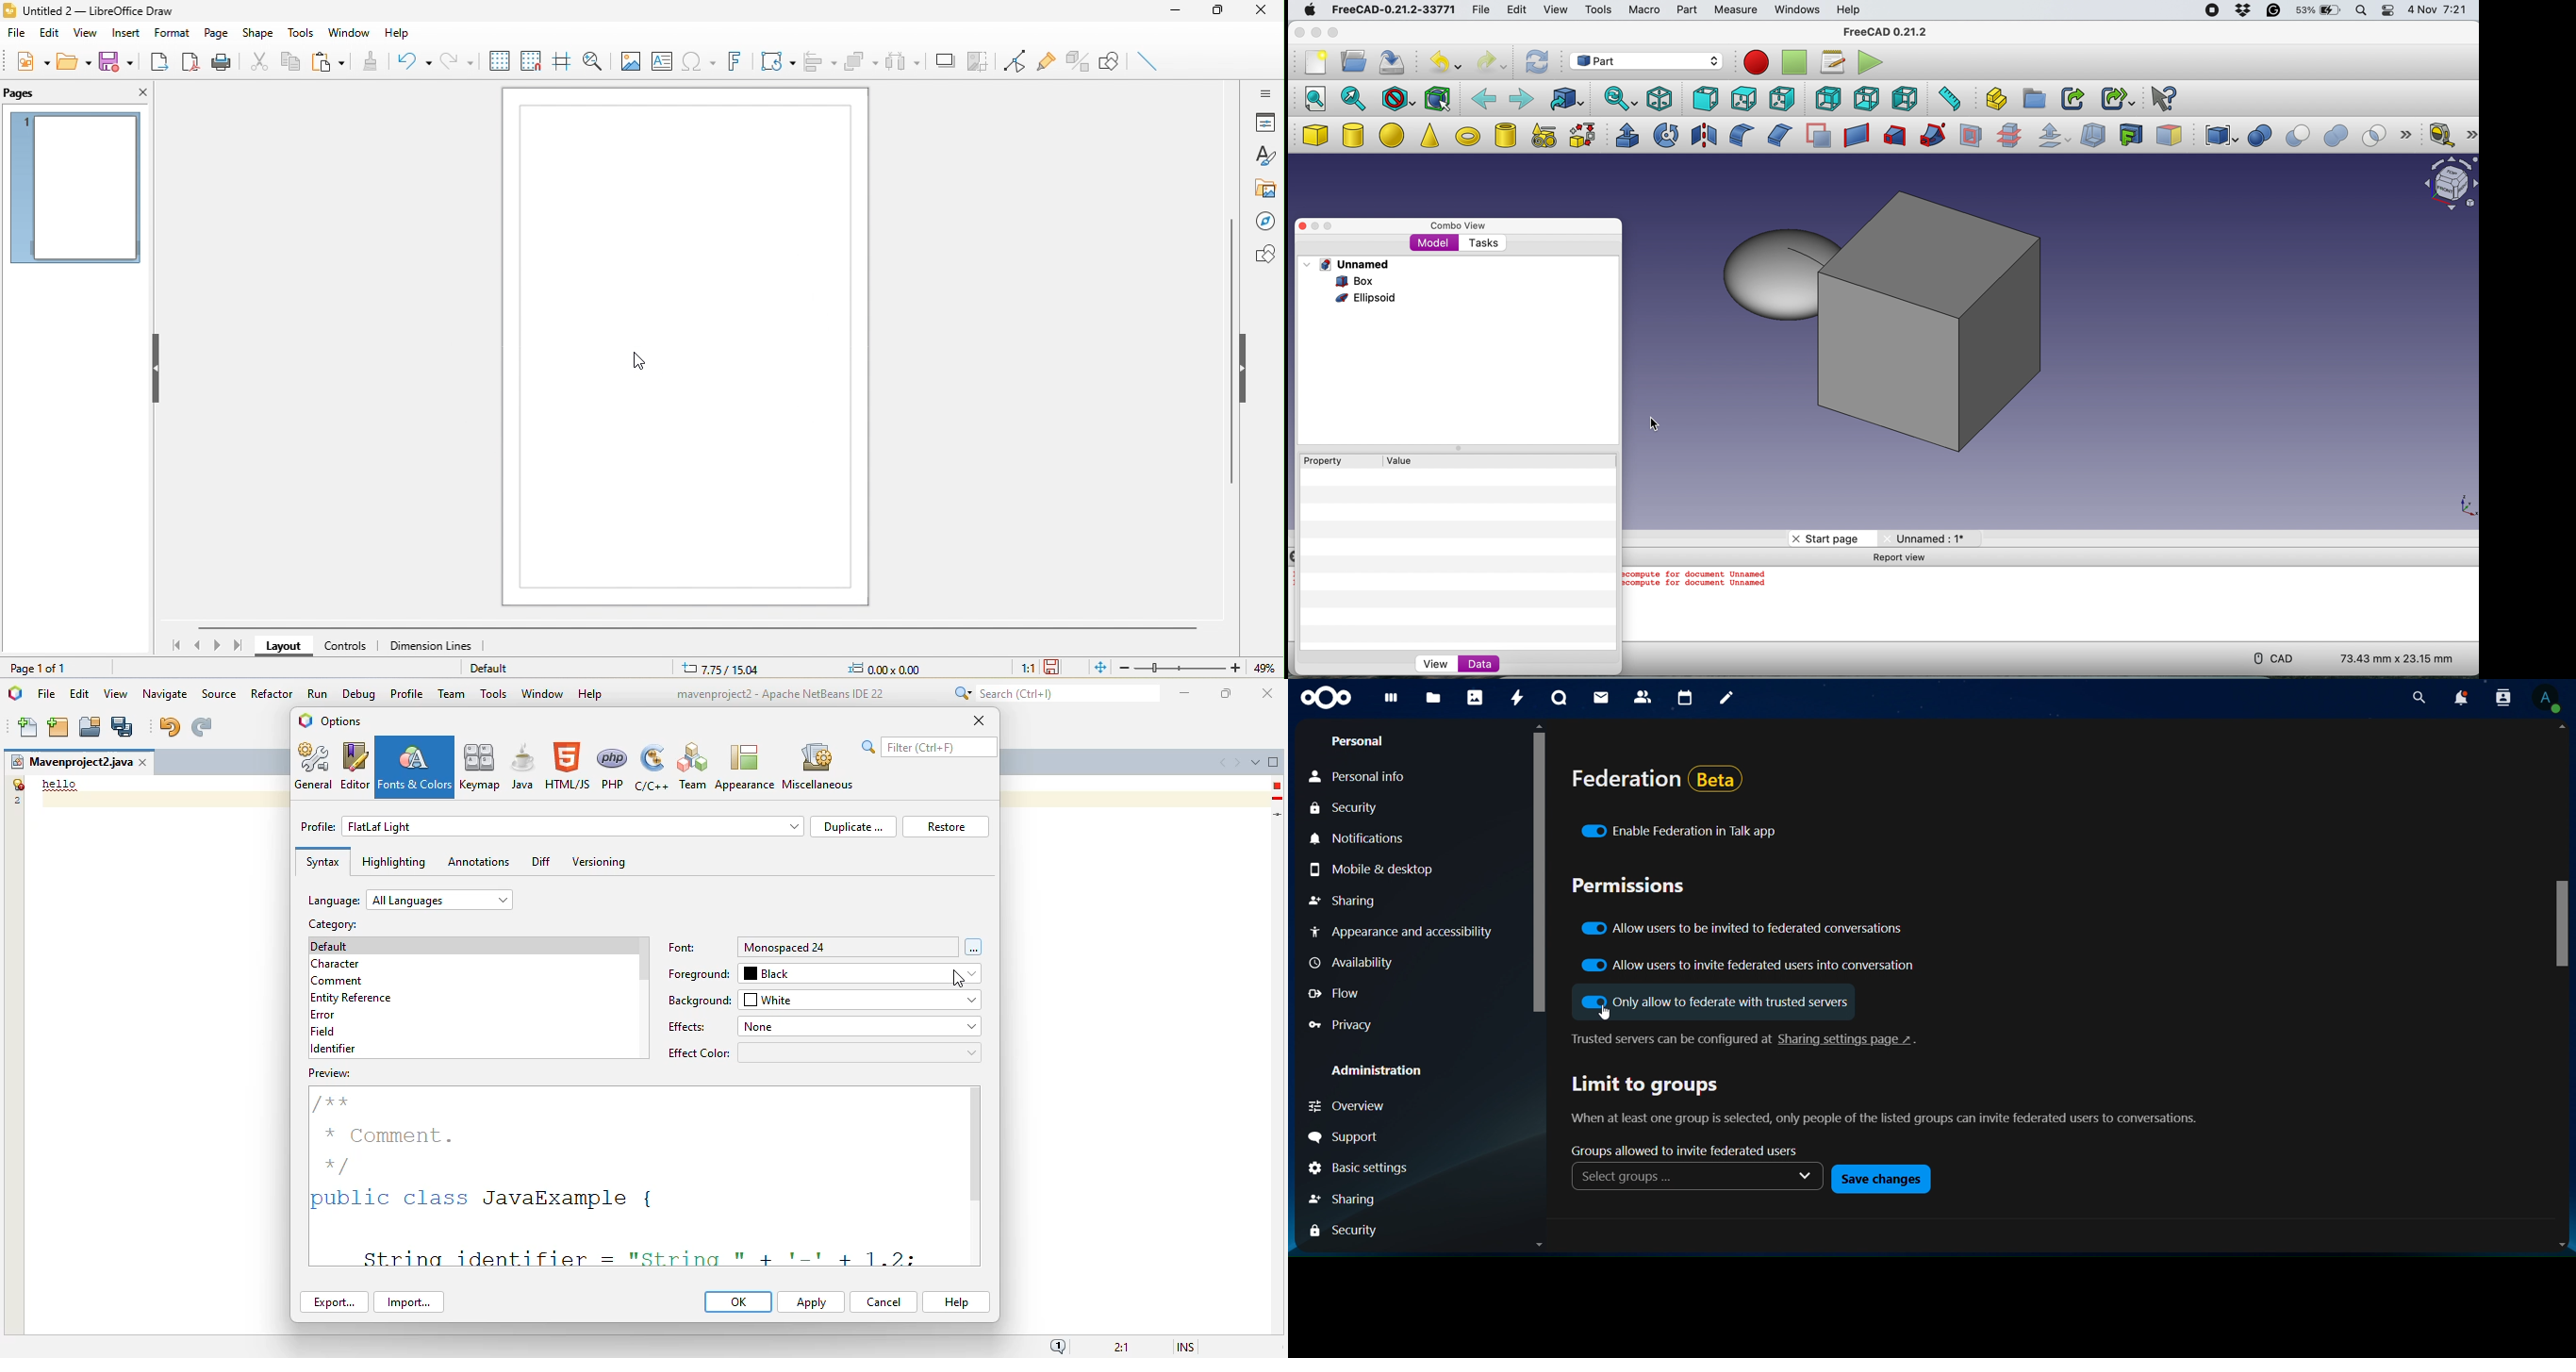  Describe the element at coordinates (1619, 100) in the screenshot. I see `sync view` at that location.